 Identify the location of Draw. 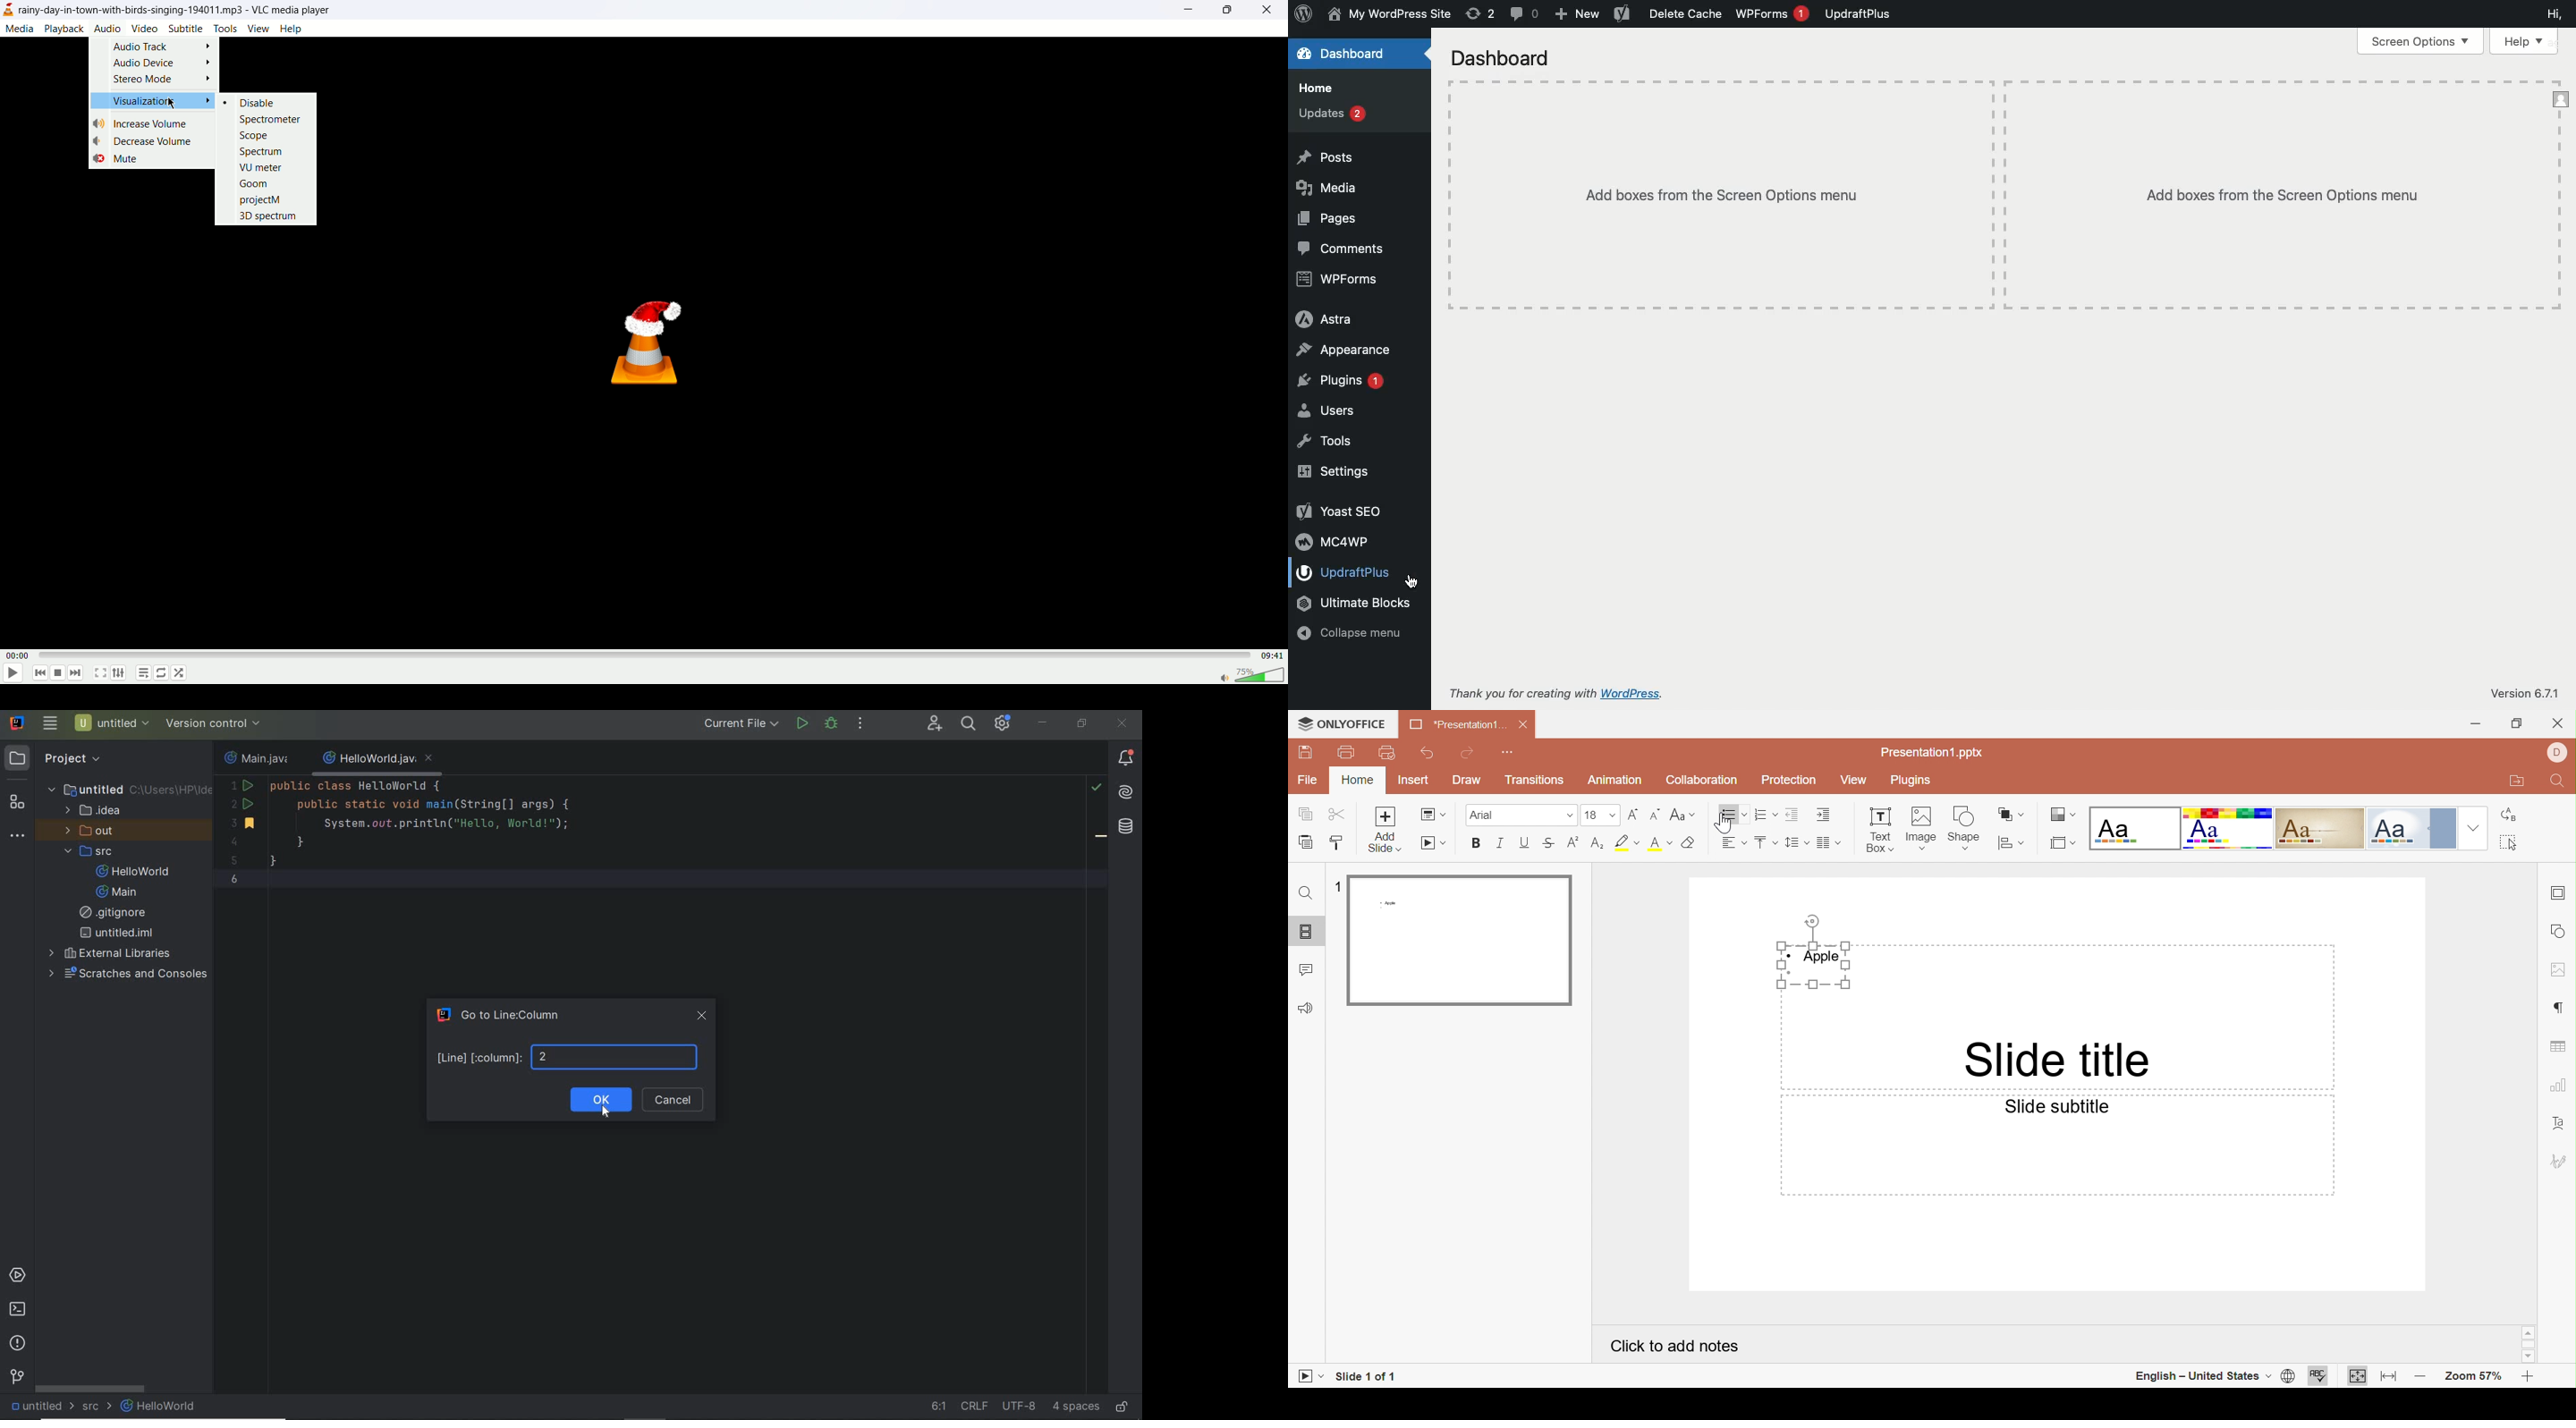
(1469, 781).